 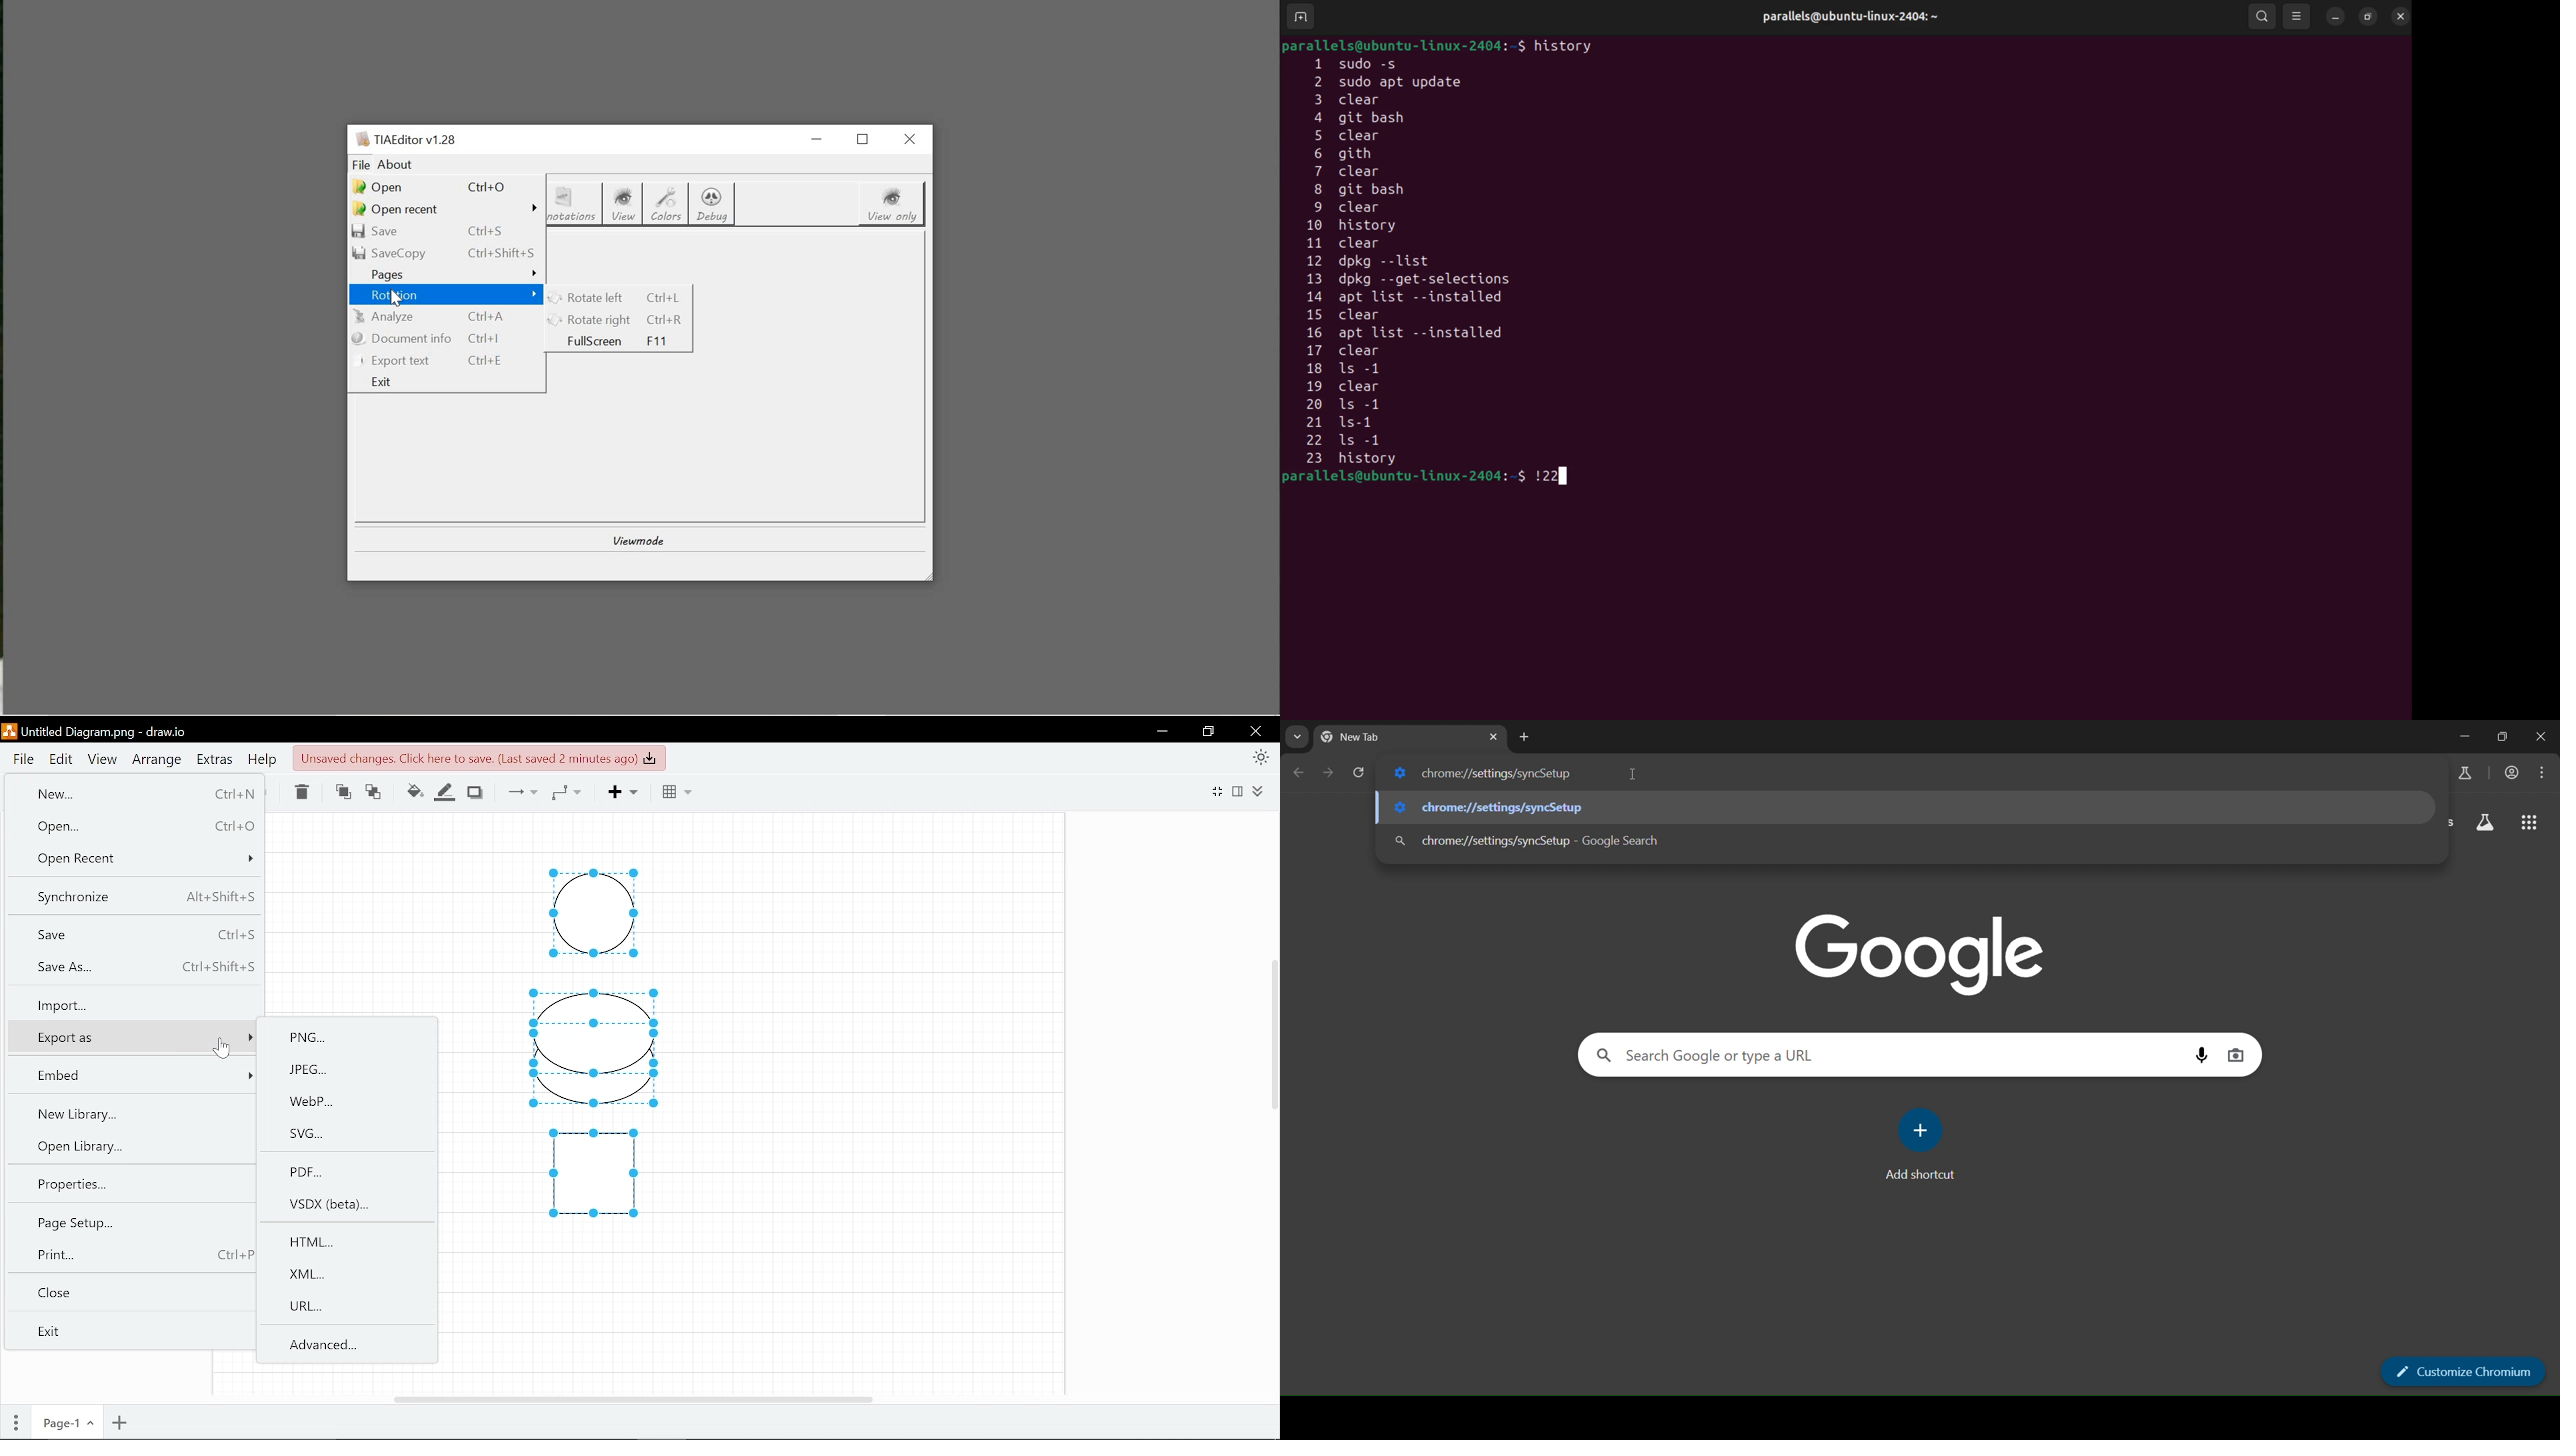 What do you see at coordinates (349, 1174) in the screenshot?
I see `PDF` at bounding box center [349, 1174].